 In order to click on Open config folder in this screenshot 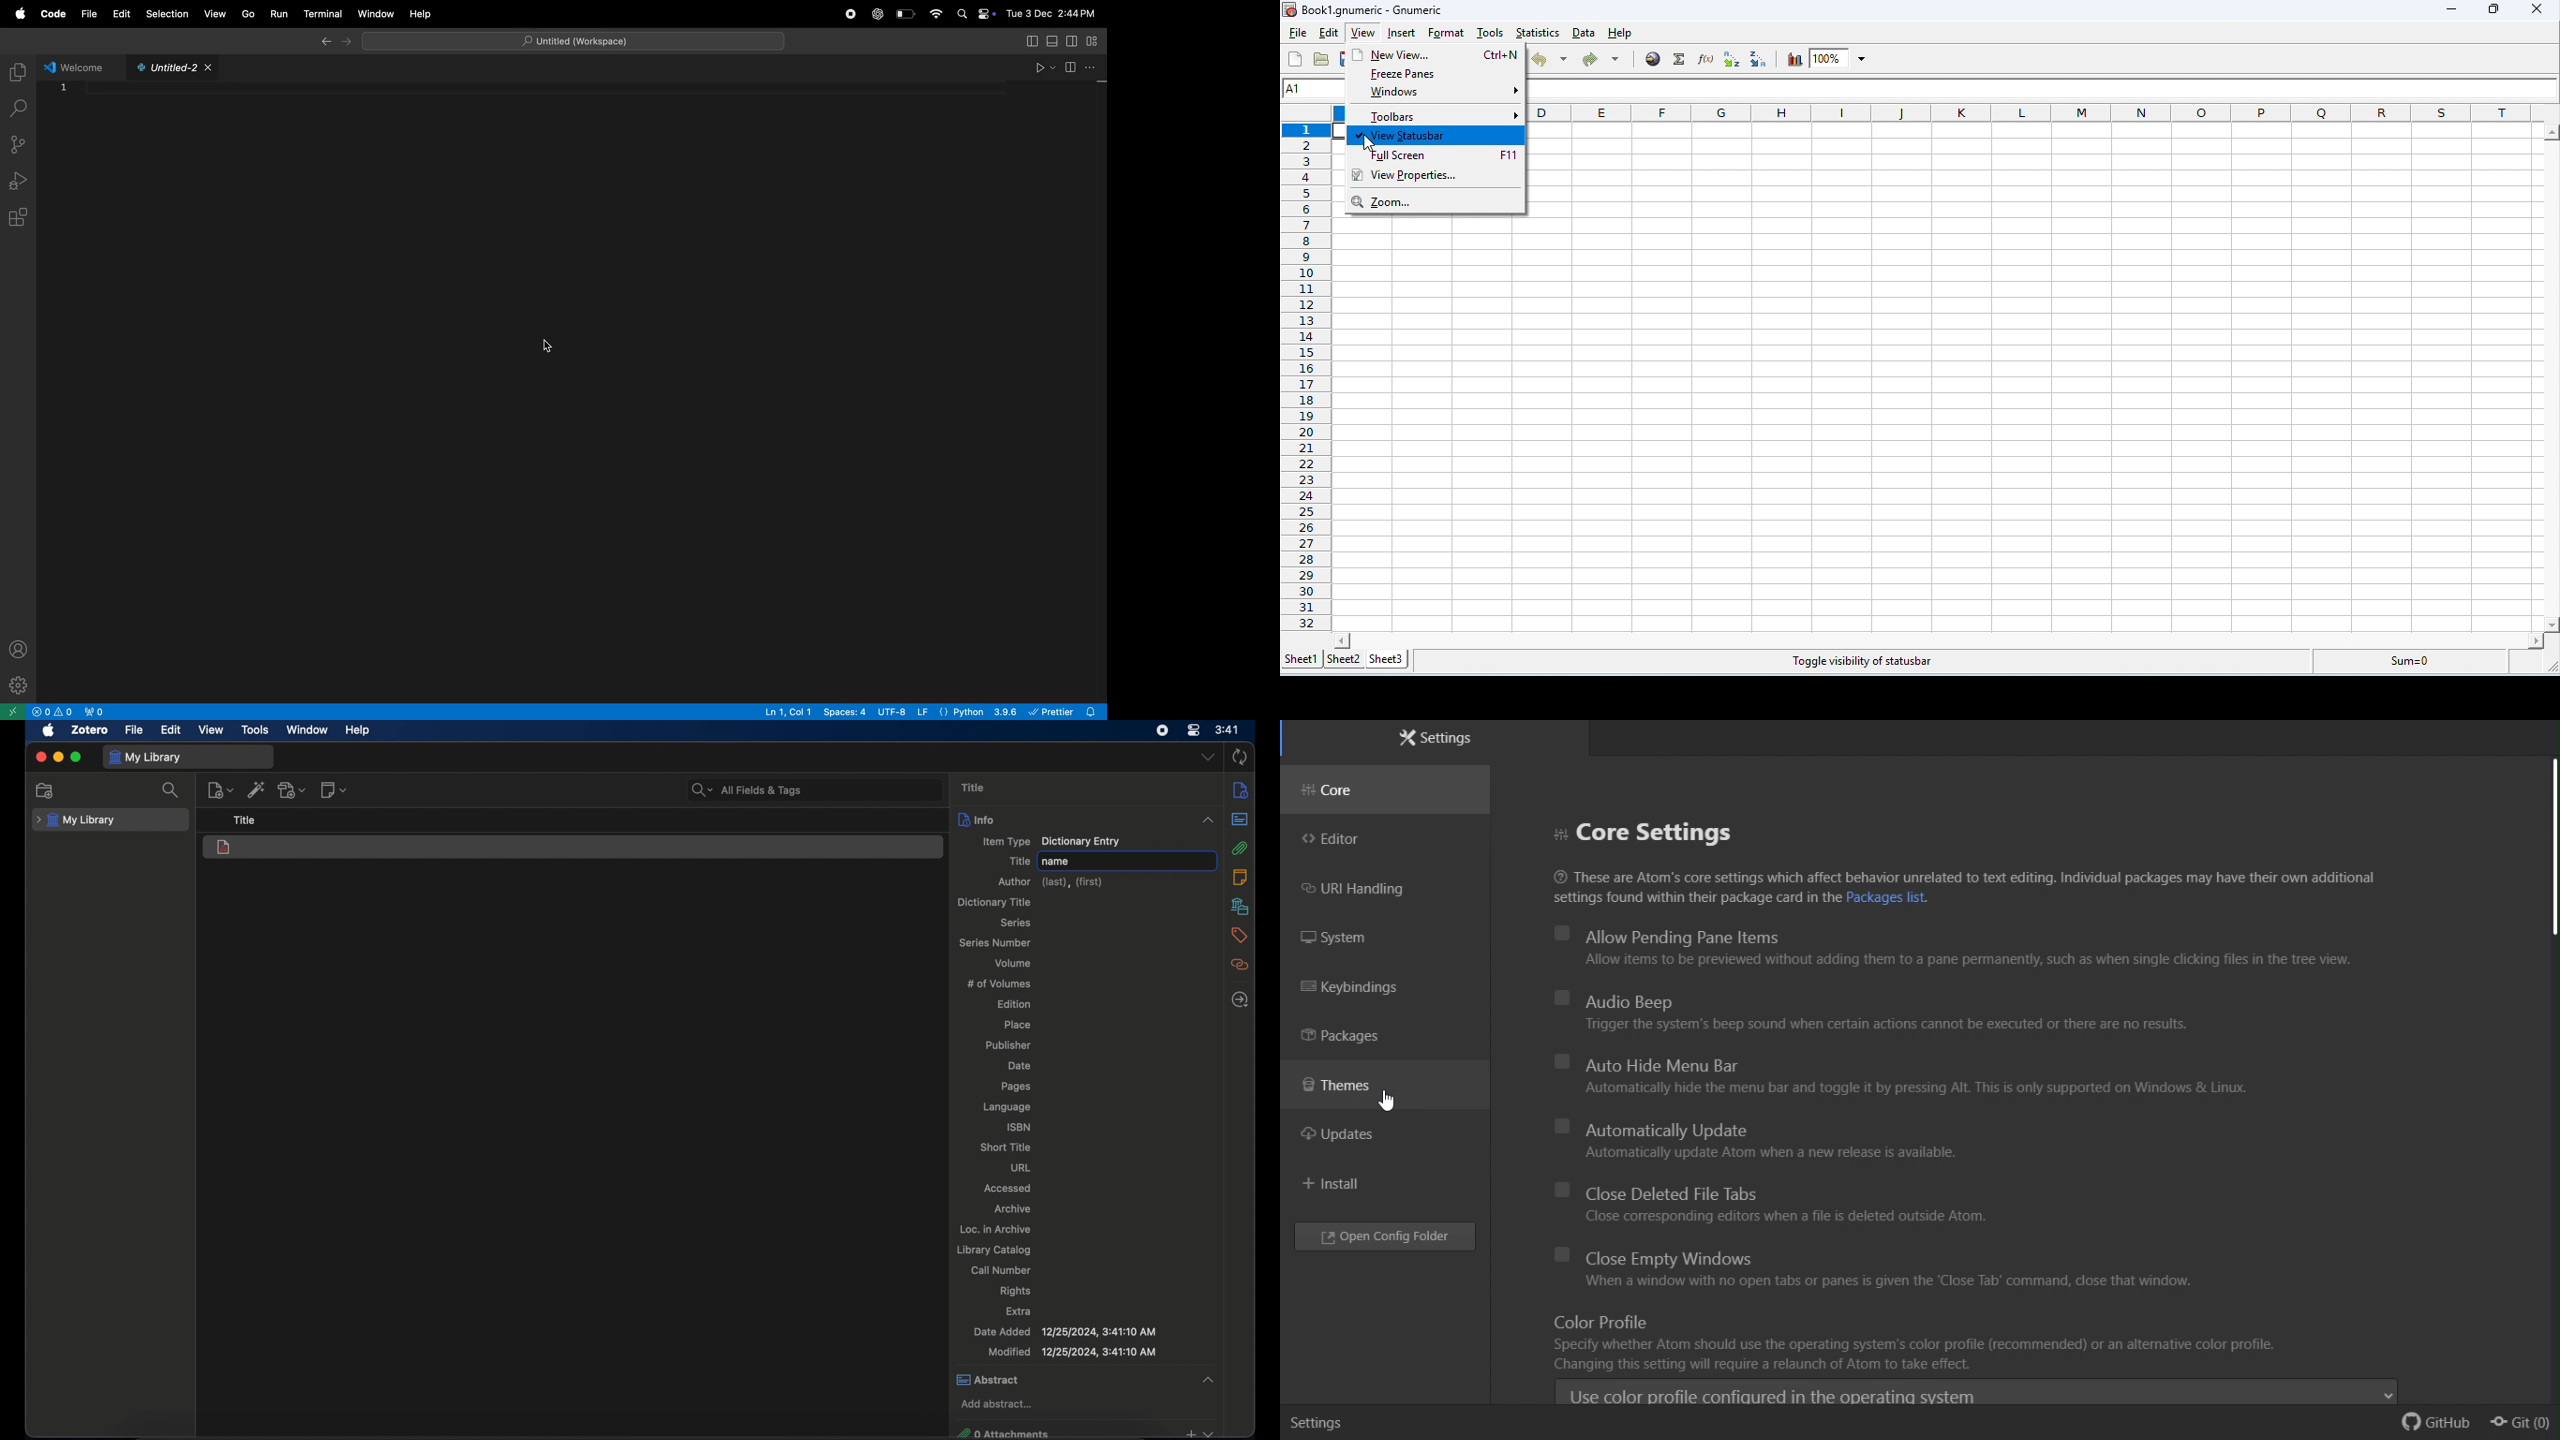, I will do `click(1387, 1237)`.